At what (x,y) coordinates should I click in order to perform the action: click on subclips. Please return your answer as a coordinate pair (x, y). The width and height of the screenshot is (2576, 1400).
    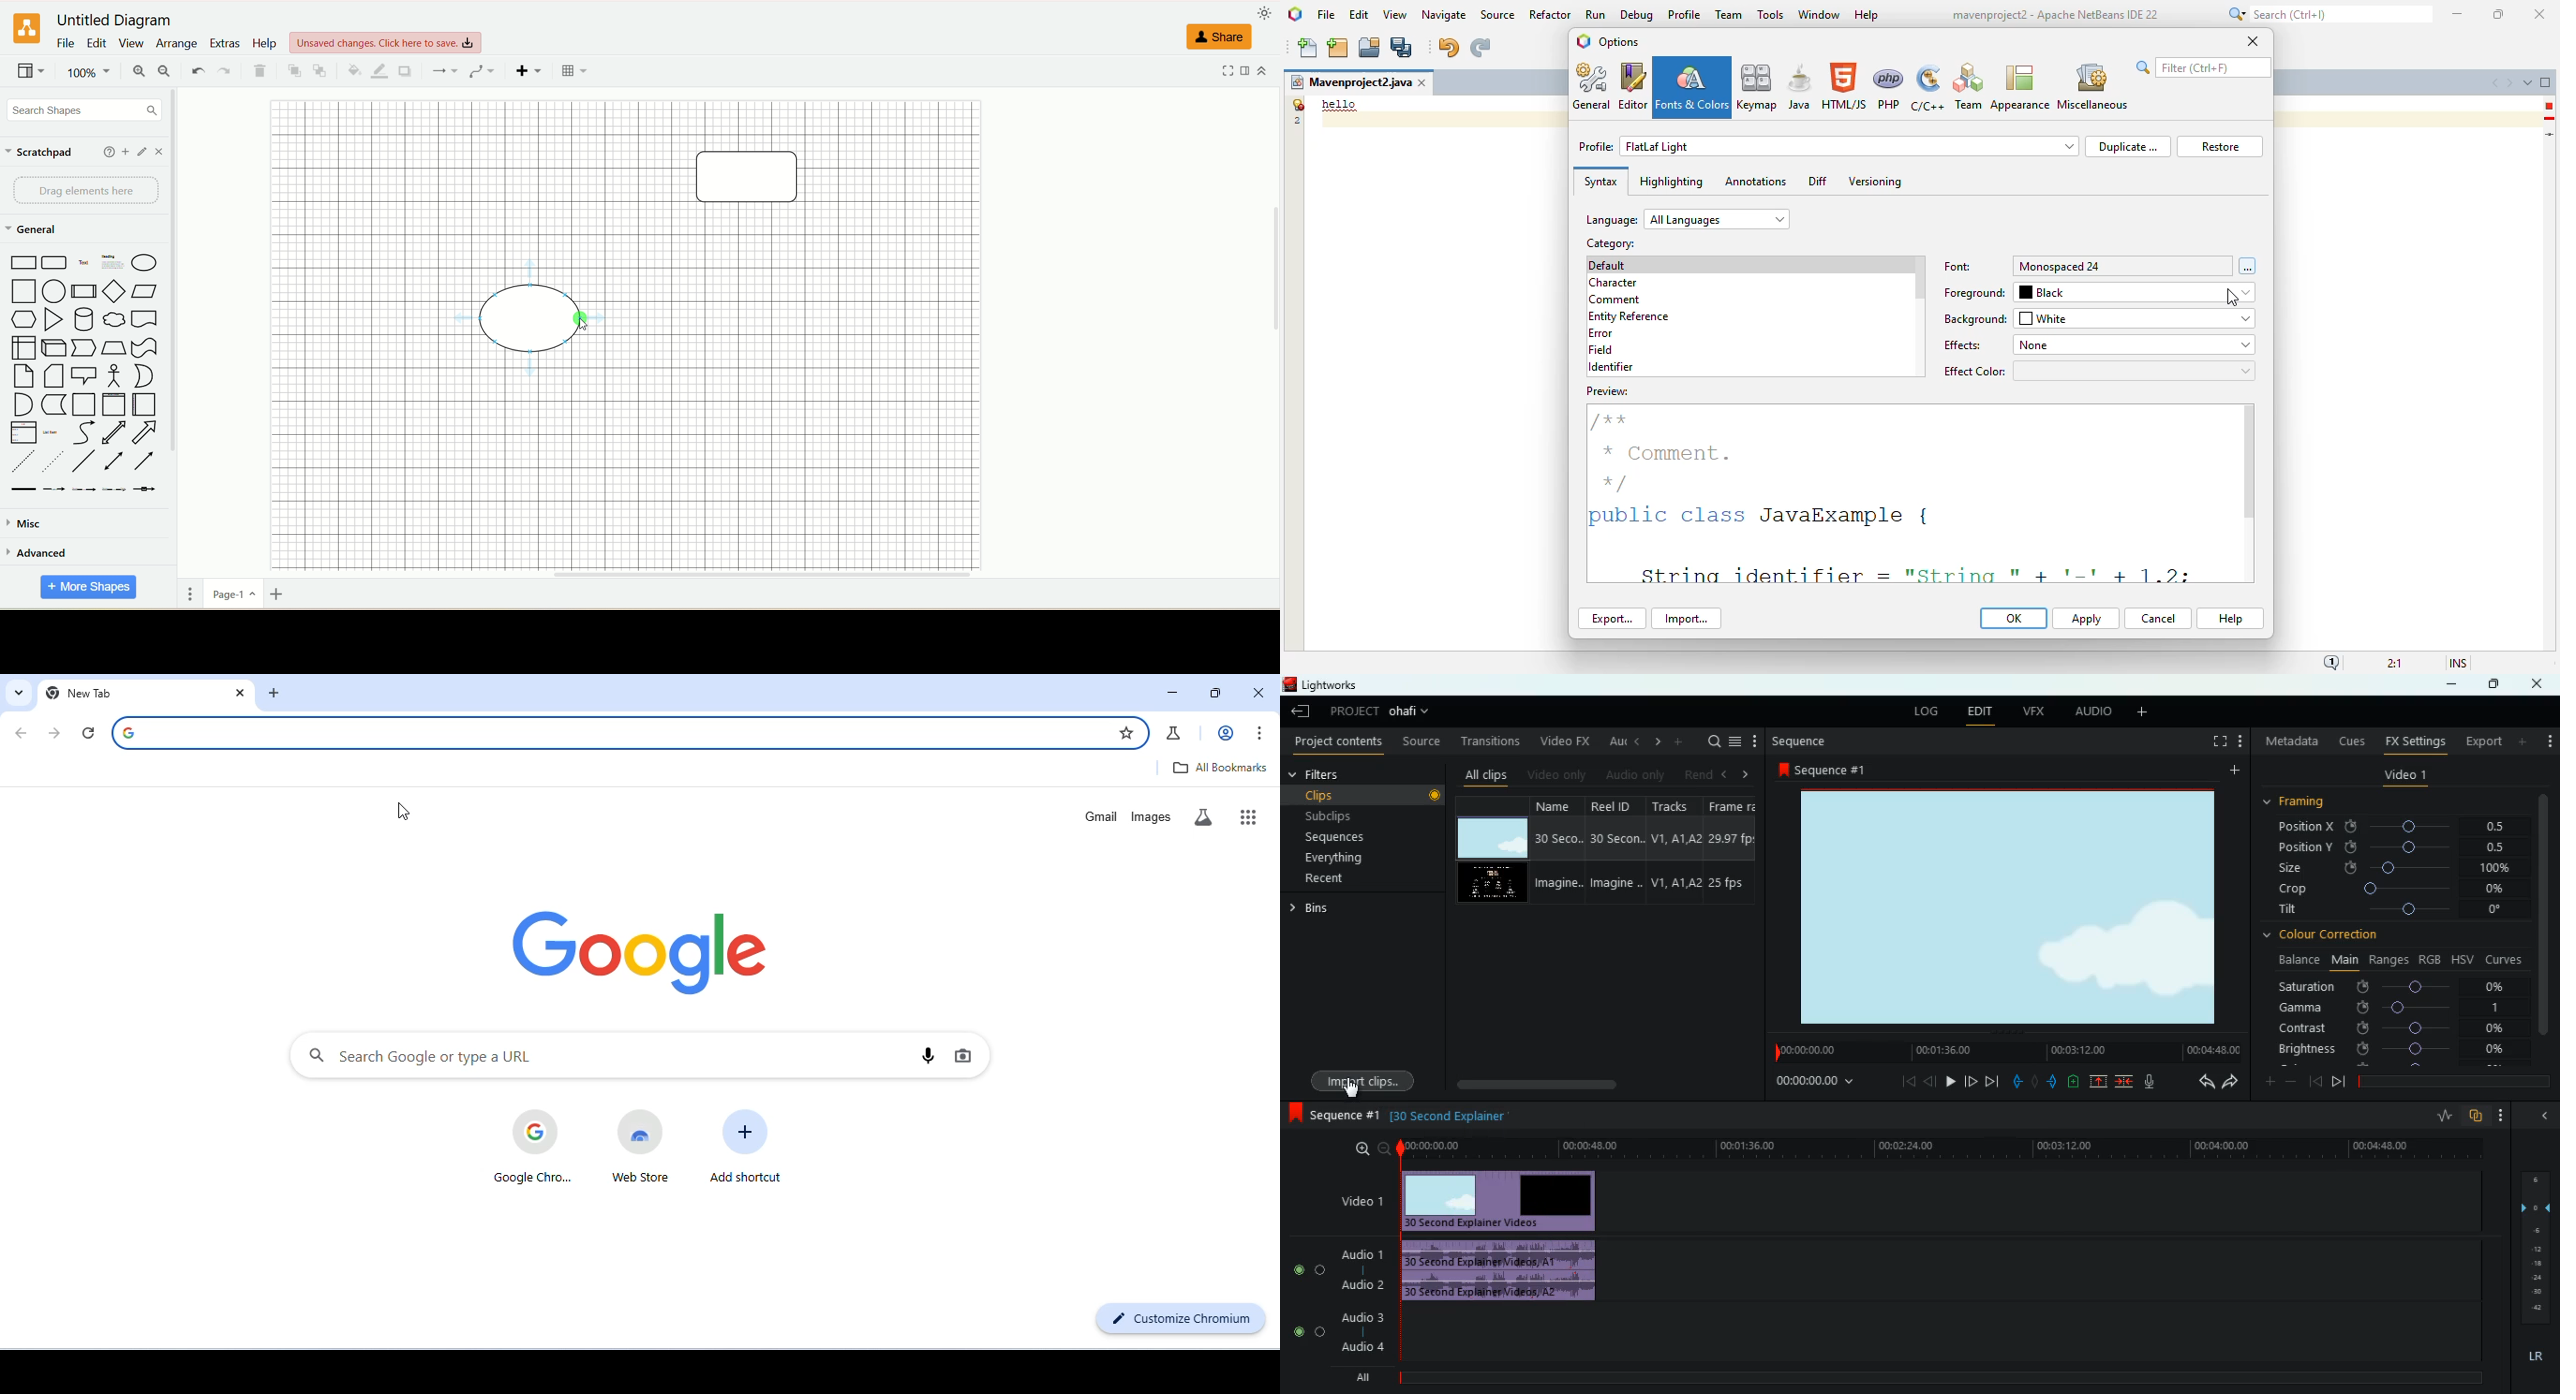
    Looking at the image, I should click on (1358, 814).